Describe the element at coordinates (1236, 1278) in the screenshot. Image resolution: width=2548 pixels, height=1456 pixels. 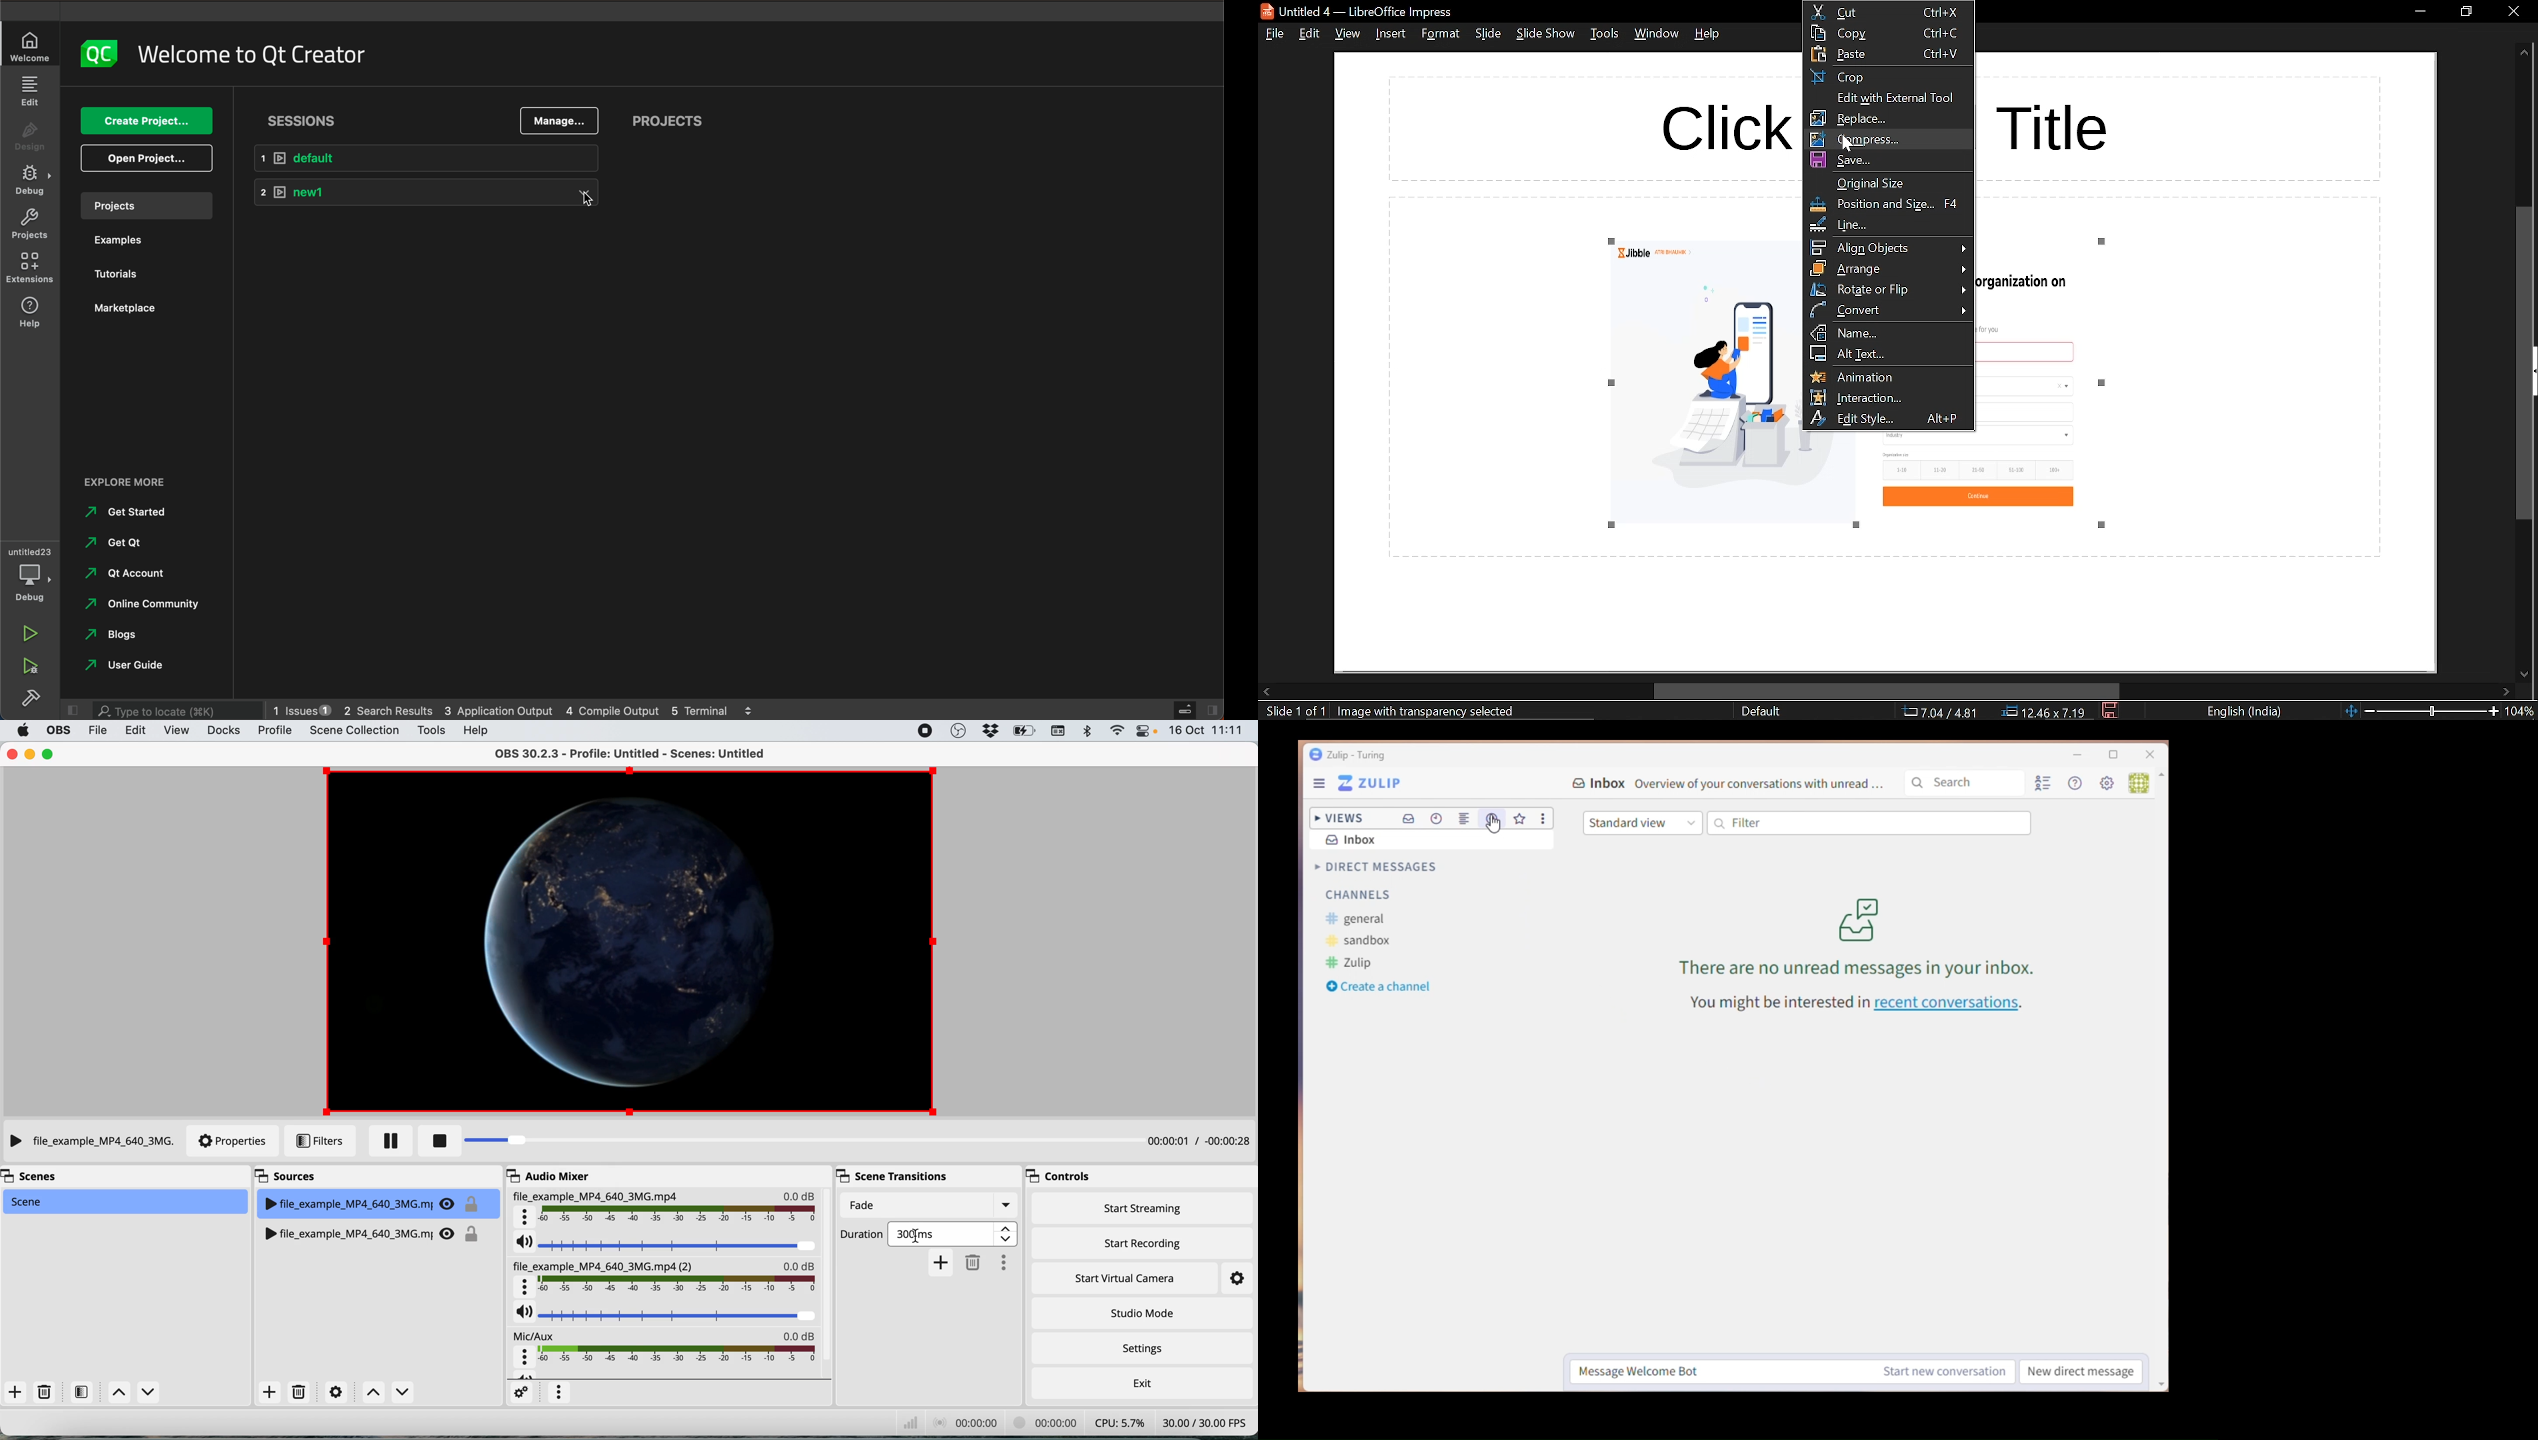
I see `settings` at that location.